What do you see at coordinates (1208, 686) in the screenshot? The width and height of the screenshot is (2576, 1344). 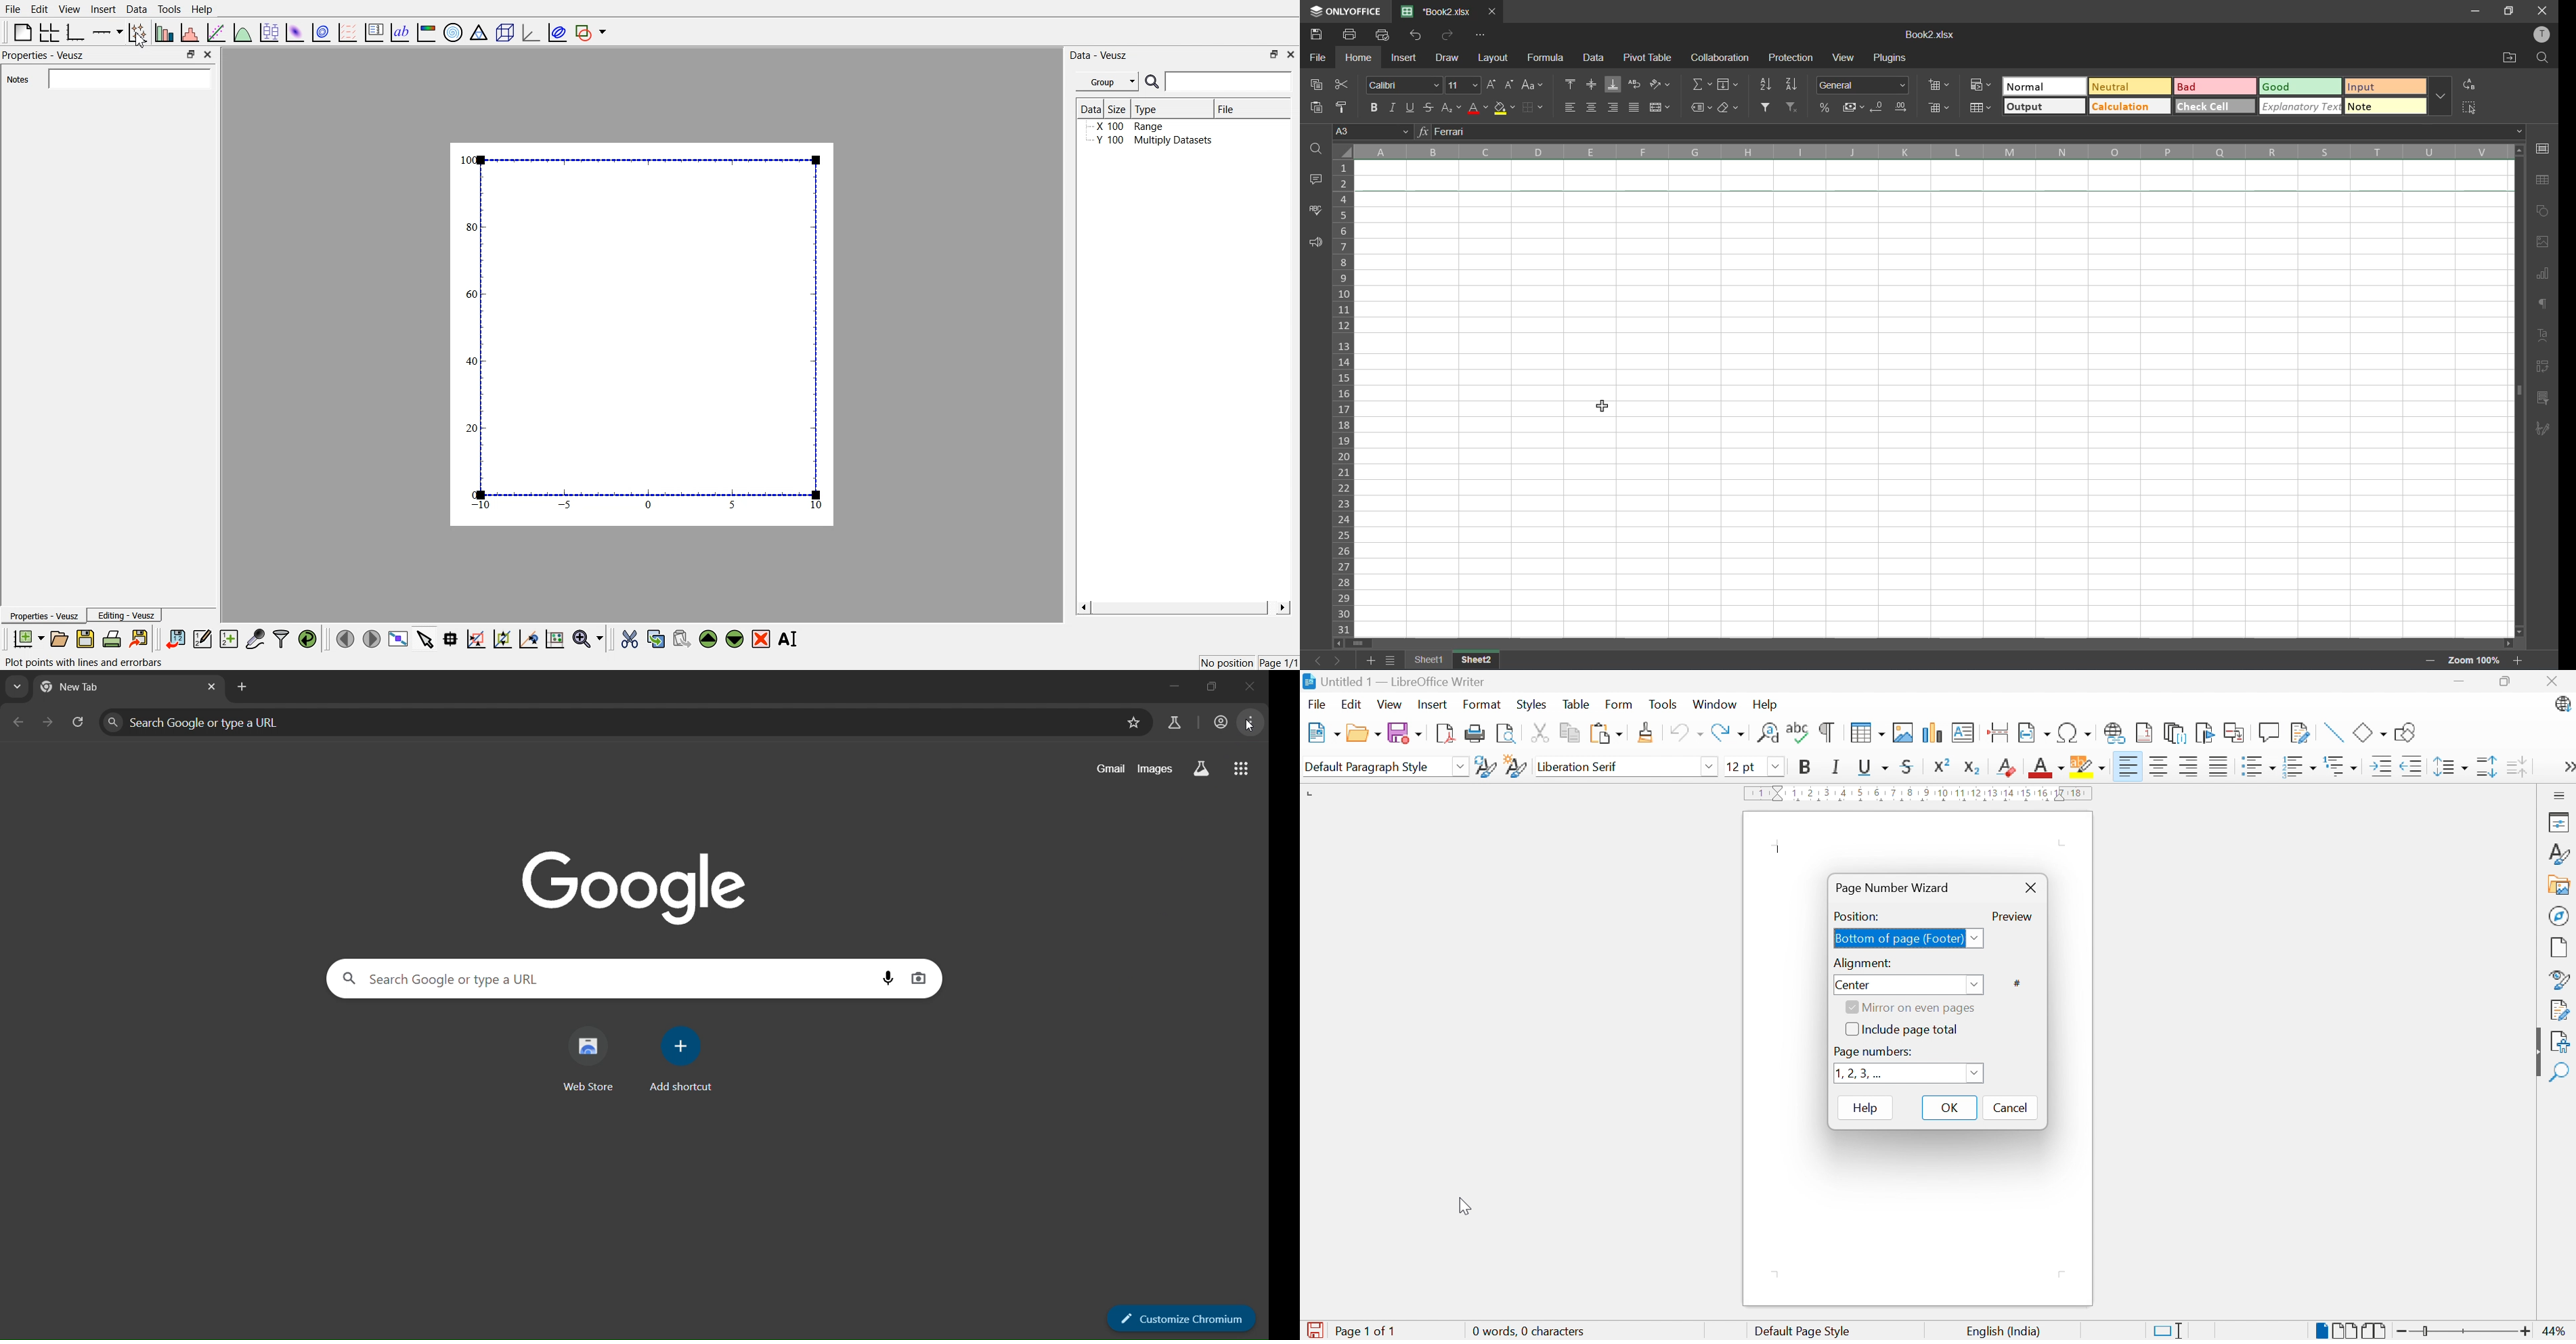 I see `maximize` at bounding box center [1208, 686].